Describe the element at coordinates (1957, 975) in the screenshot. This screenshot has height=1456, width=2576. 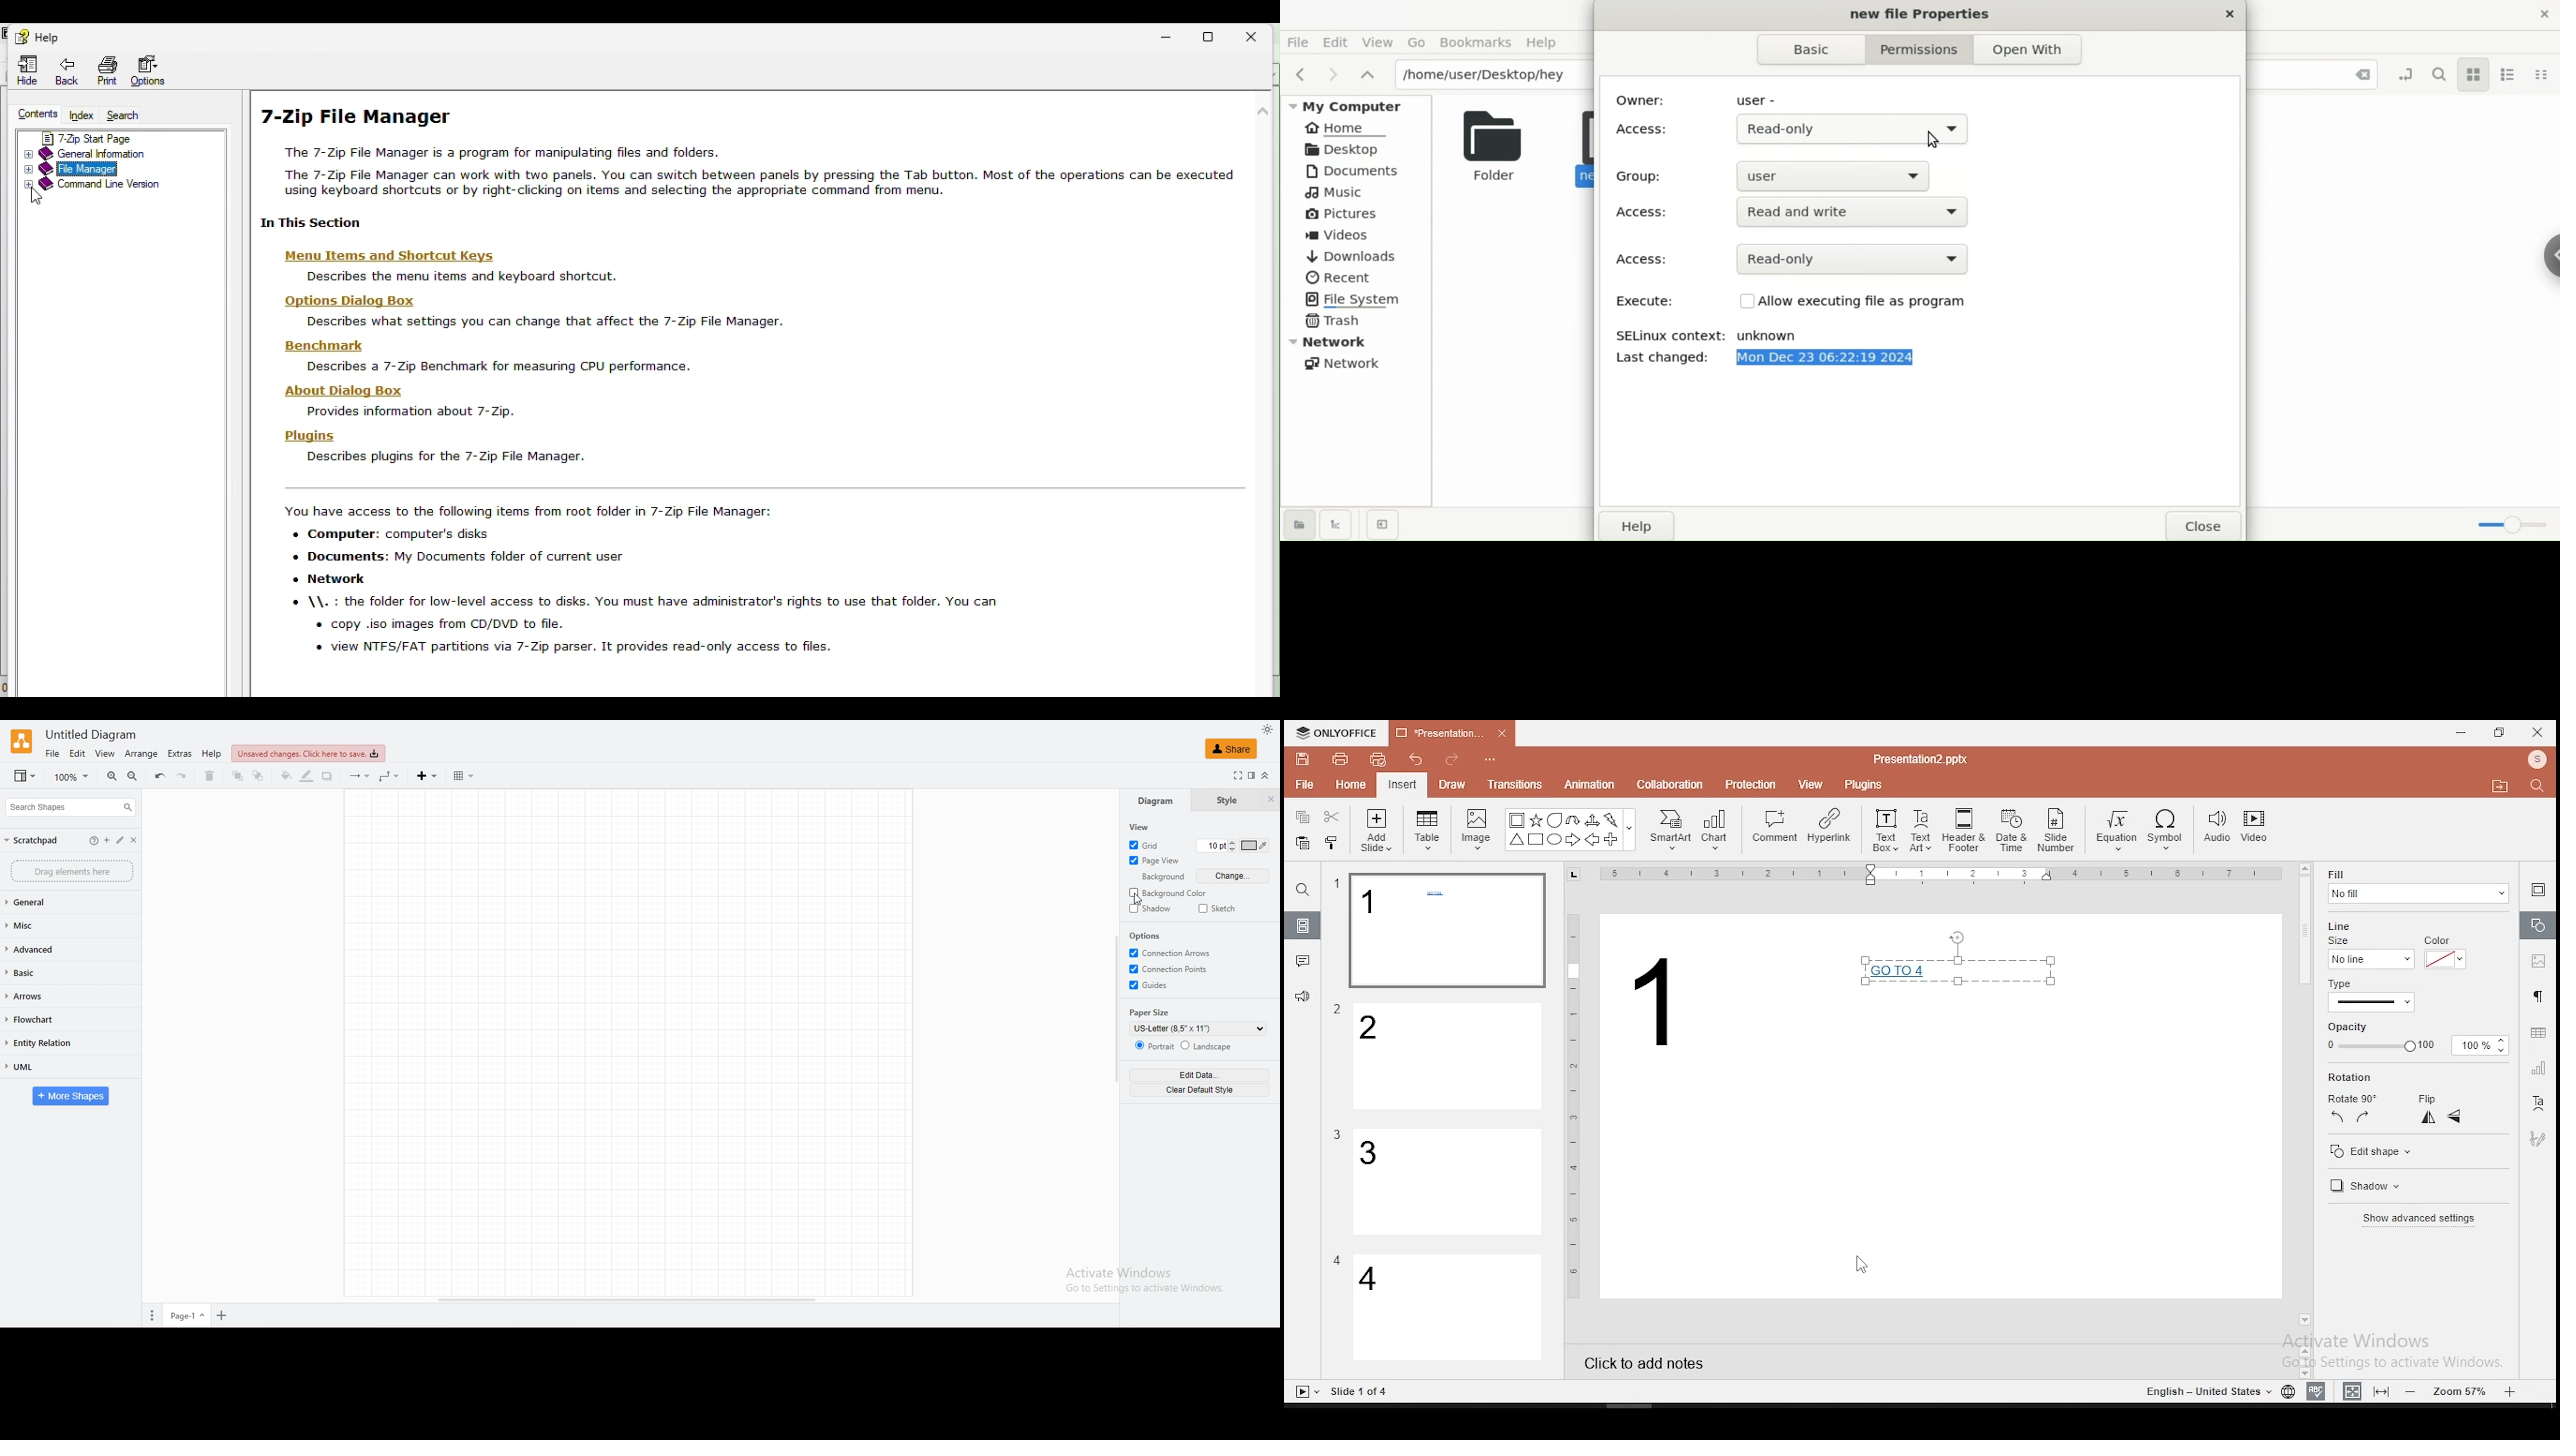
I see `text` at that location.